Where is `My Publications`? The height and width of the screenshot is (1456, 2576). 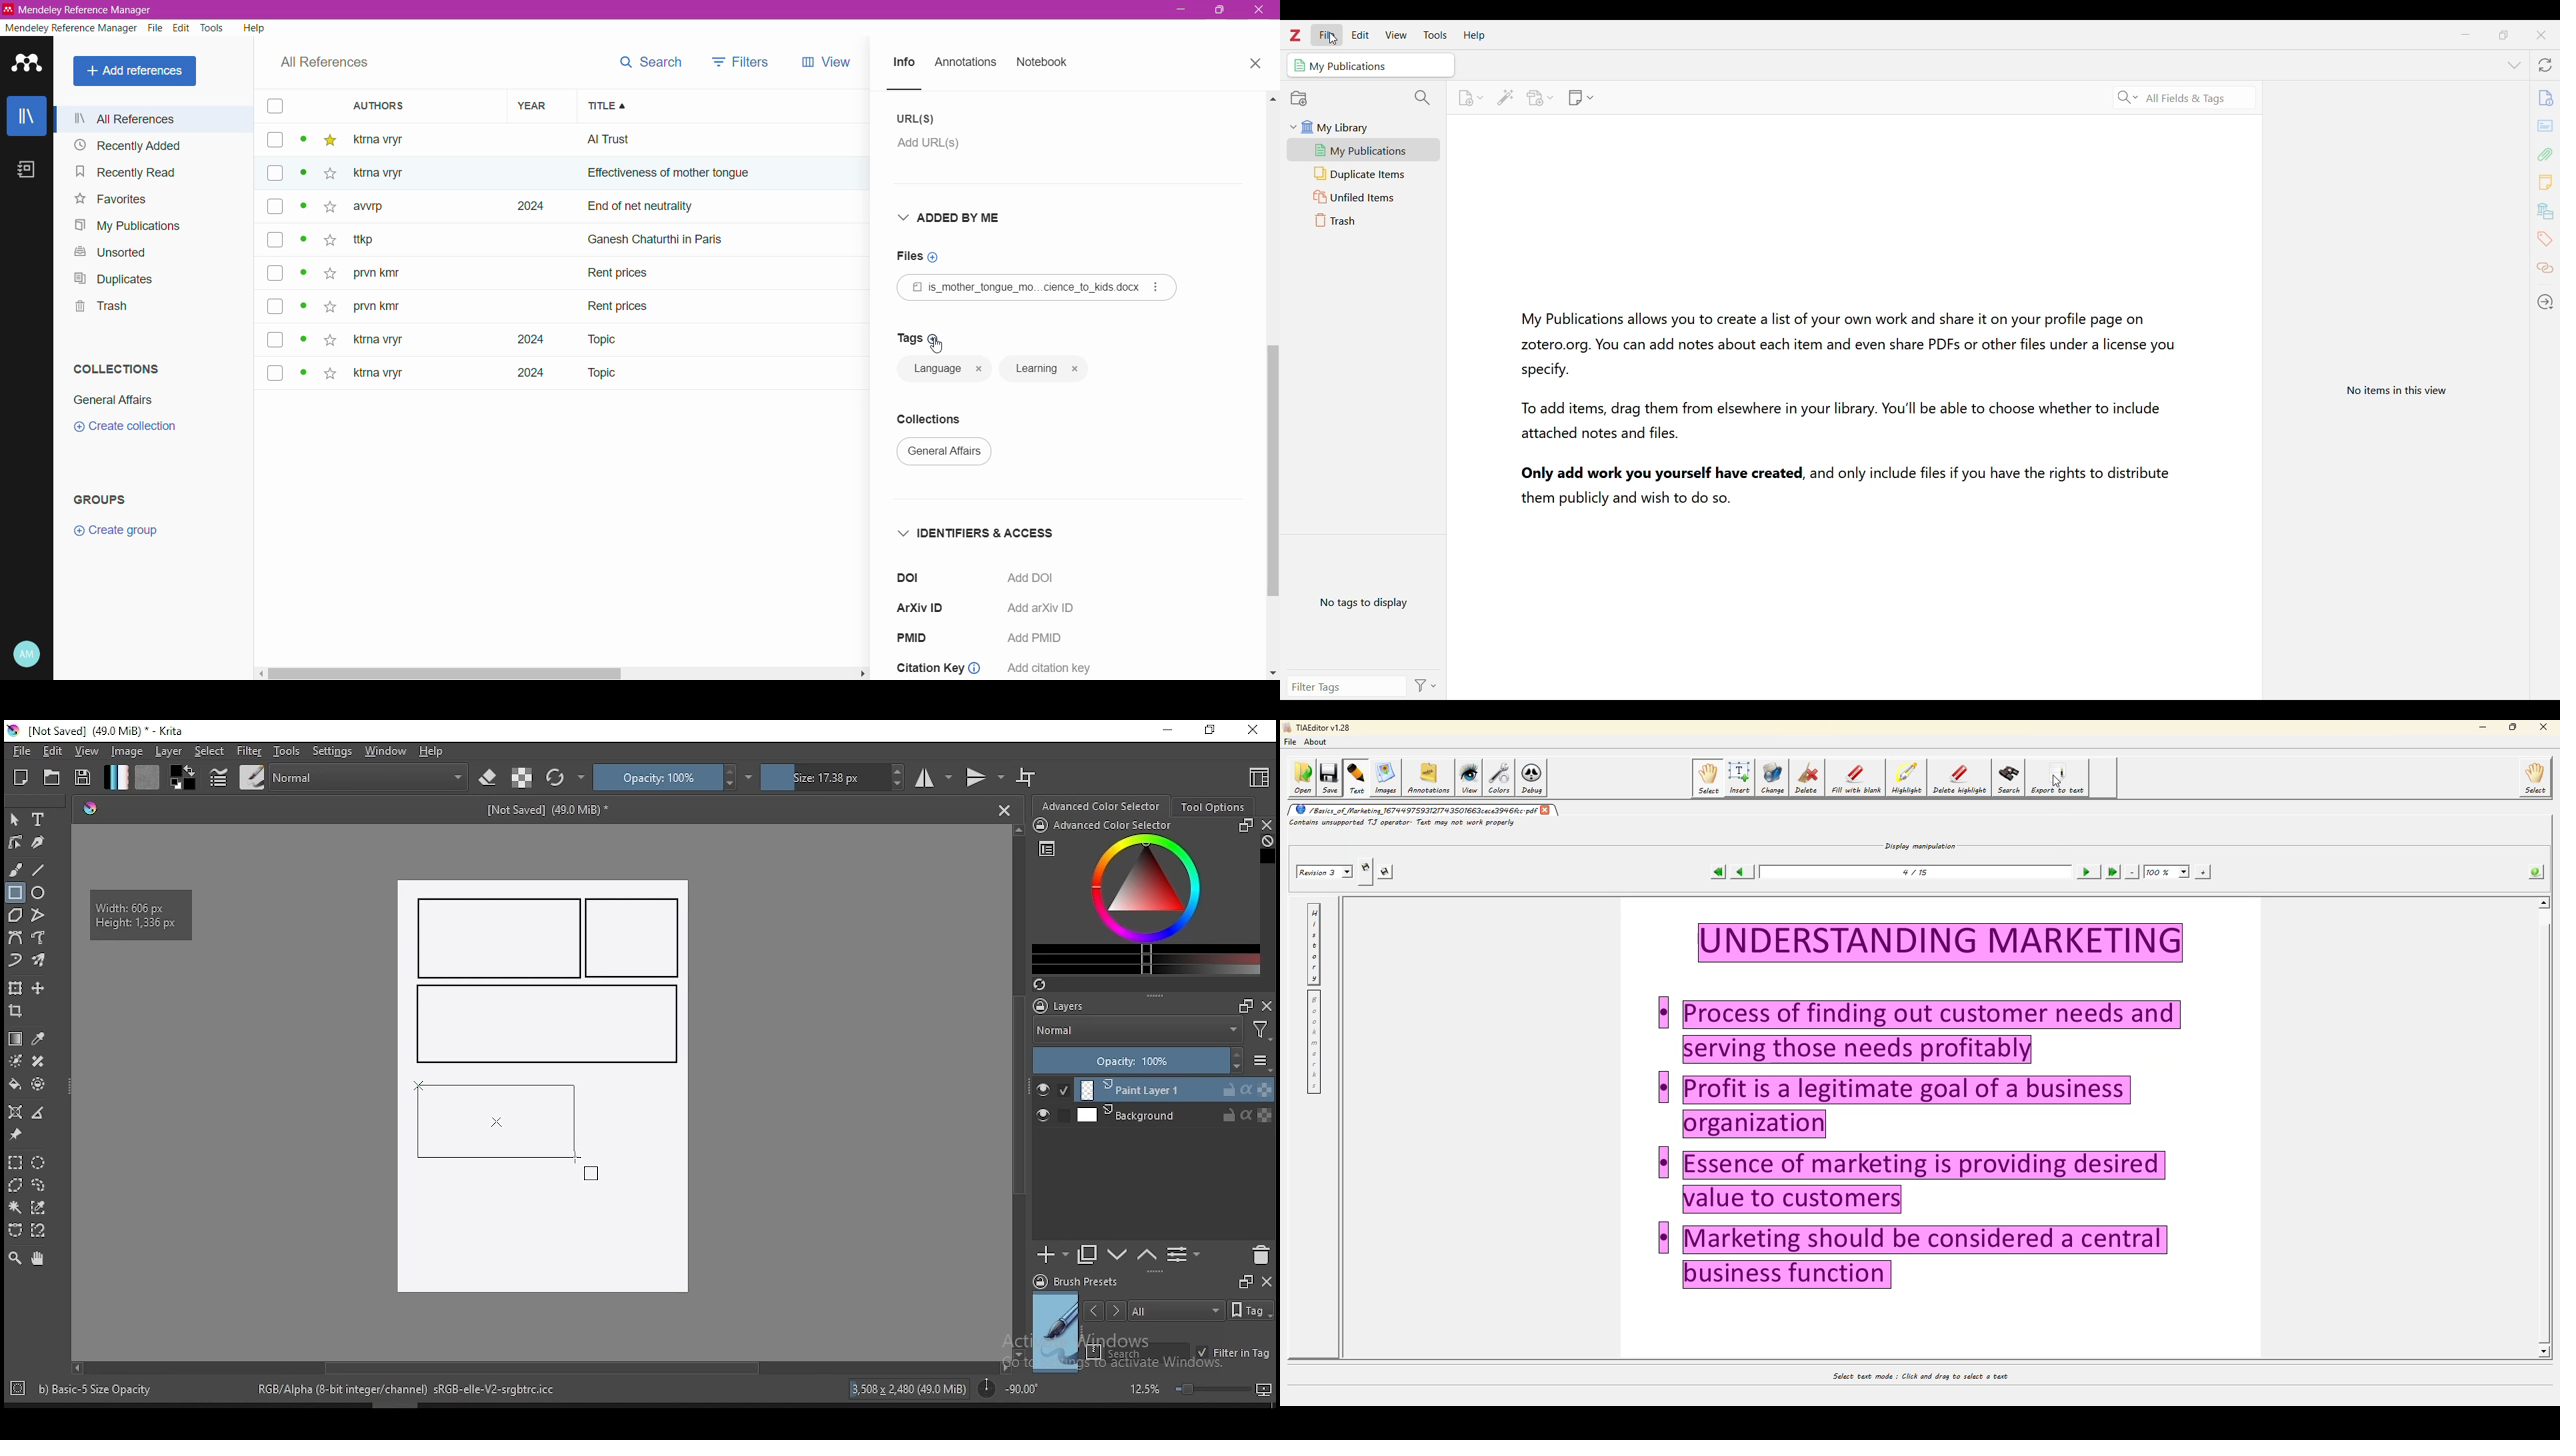
My Publications is located at coordinates (130, 226).